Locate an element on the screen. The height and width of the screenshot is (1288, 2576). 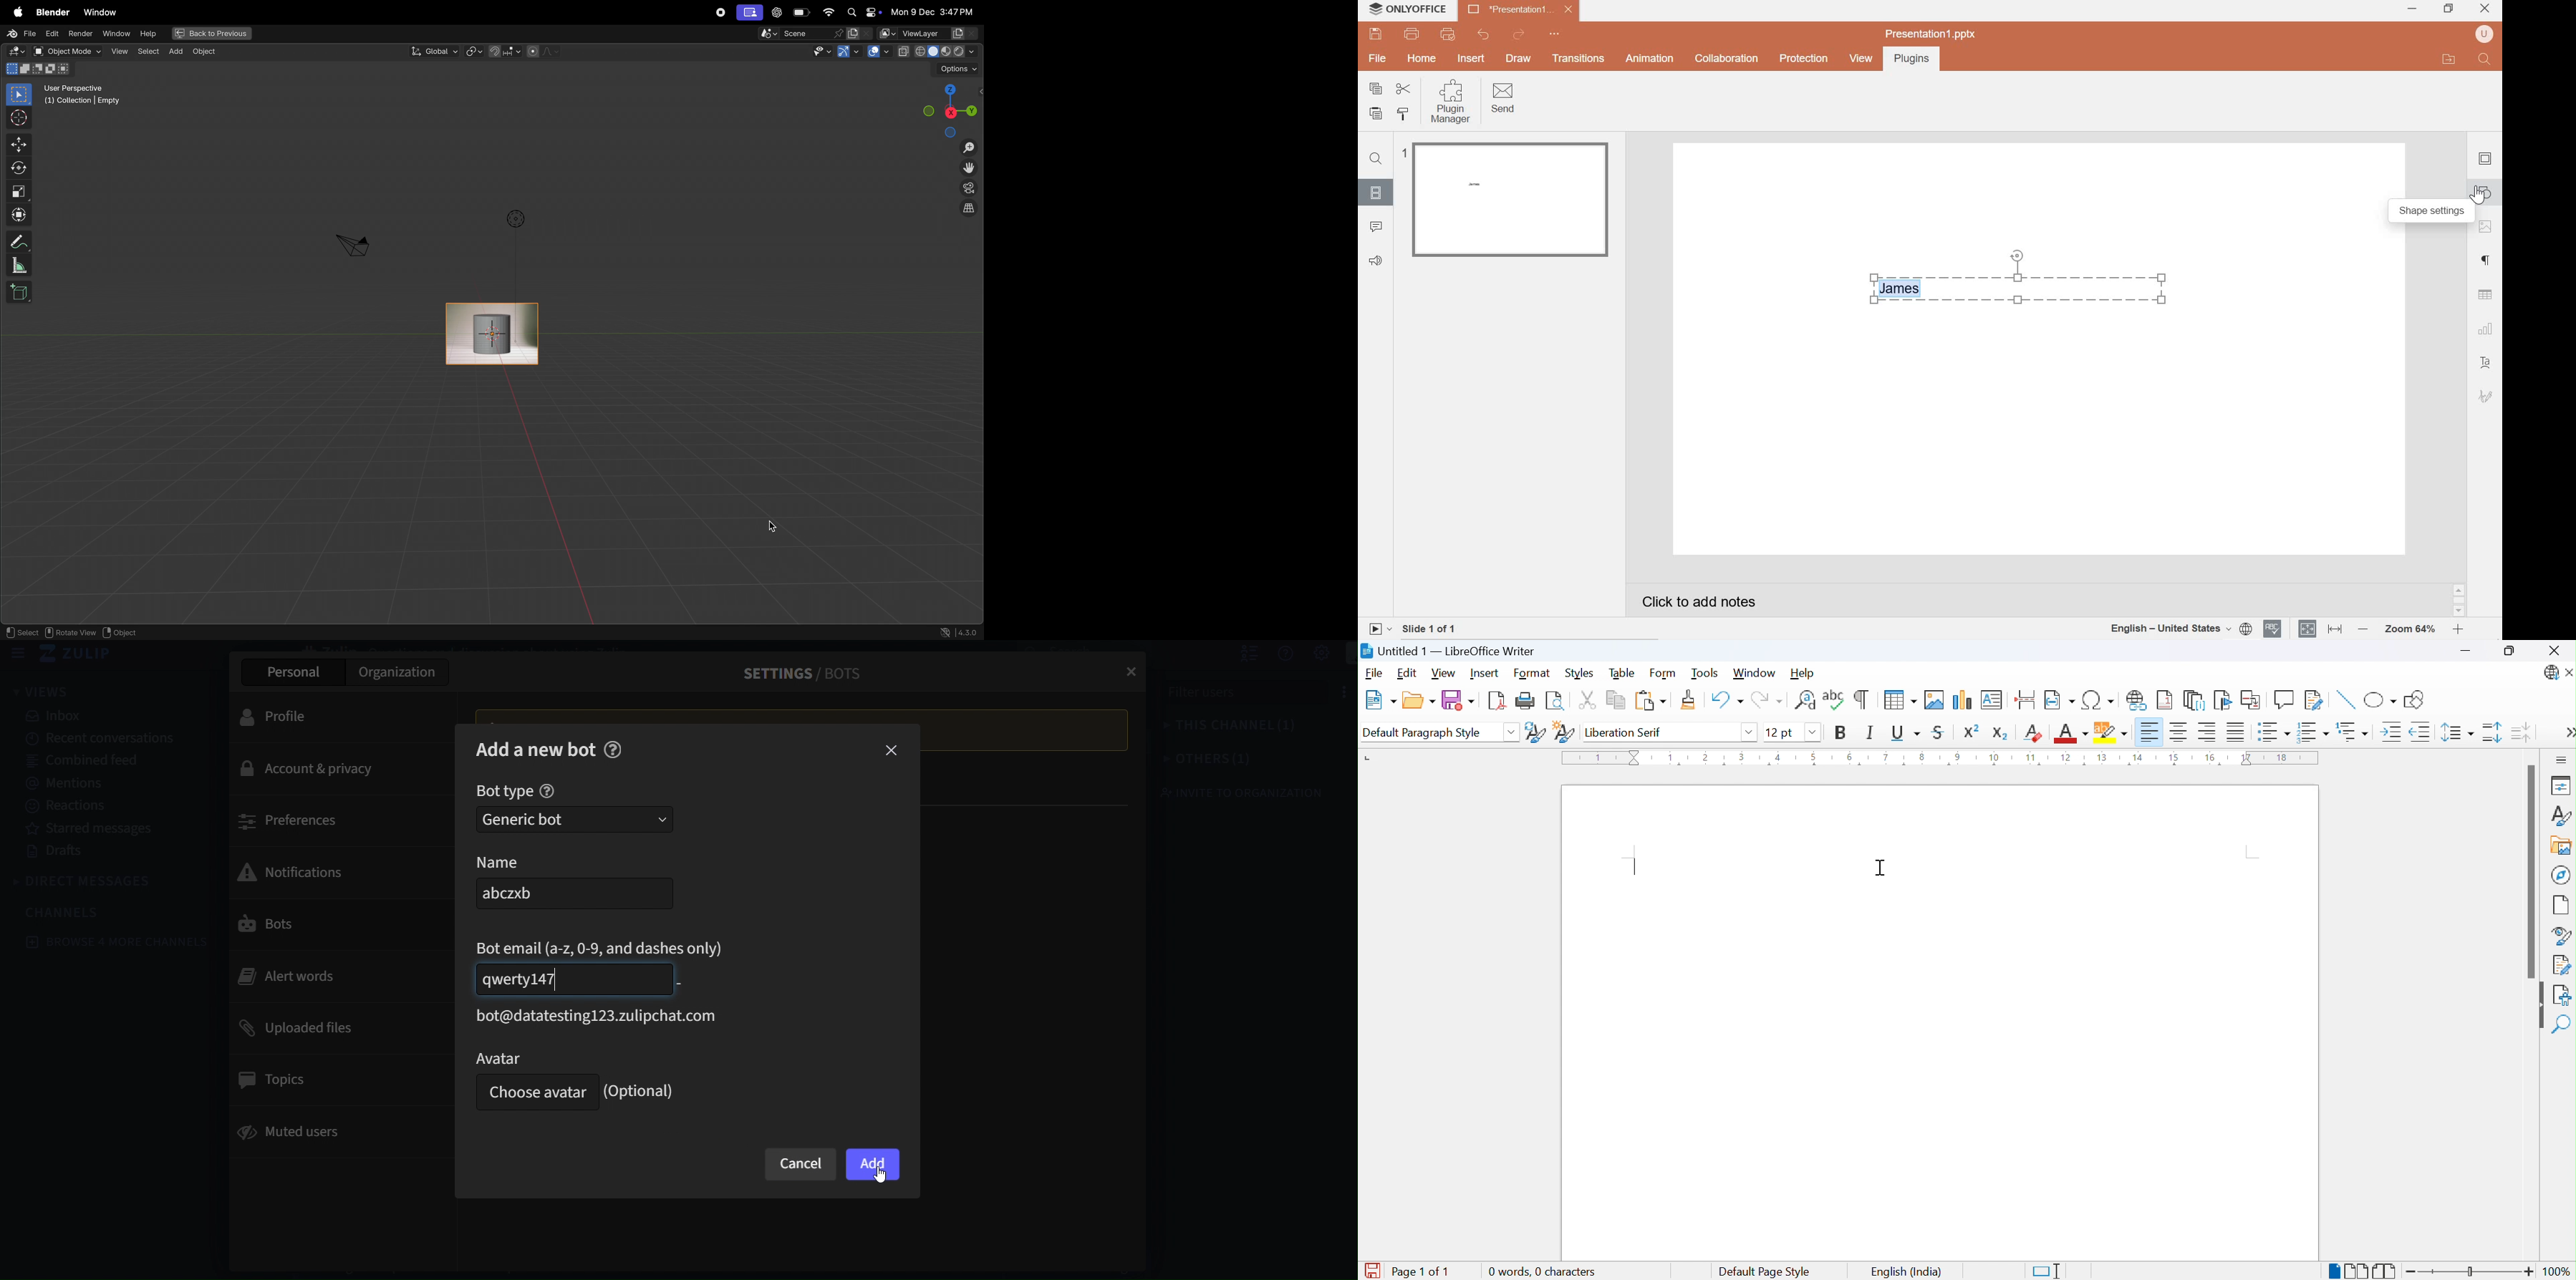
shape settings is located at coordinates (2486, 192).